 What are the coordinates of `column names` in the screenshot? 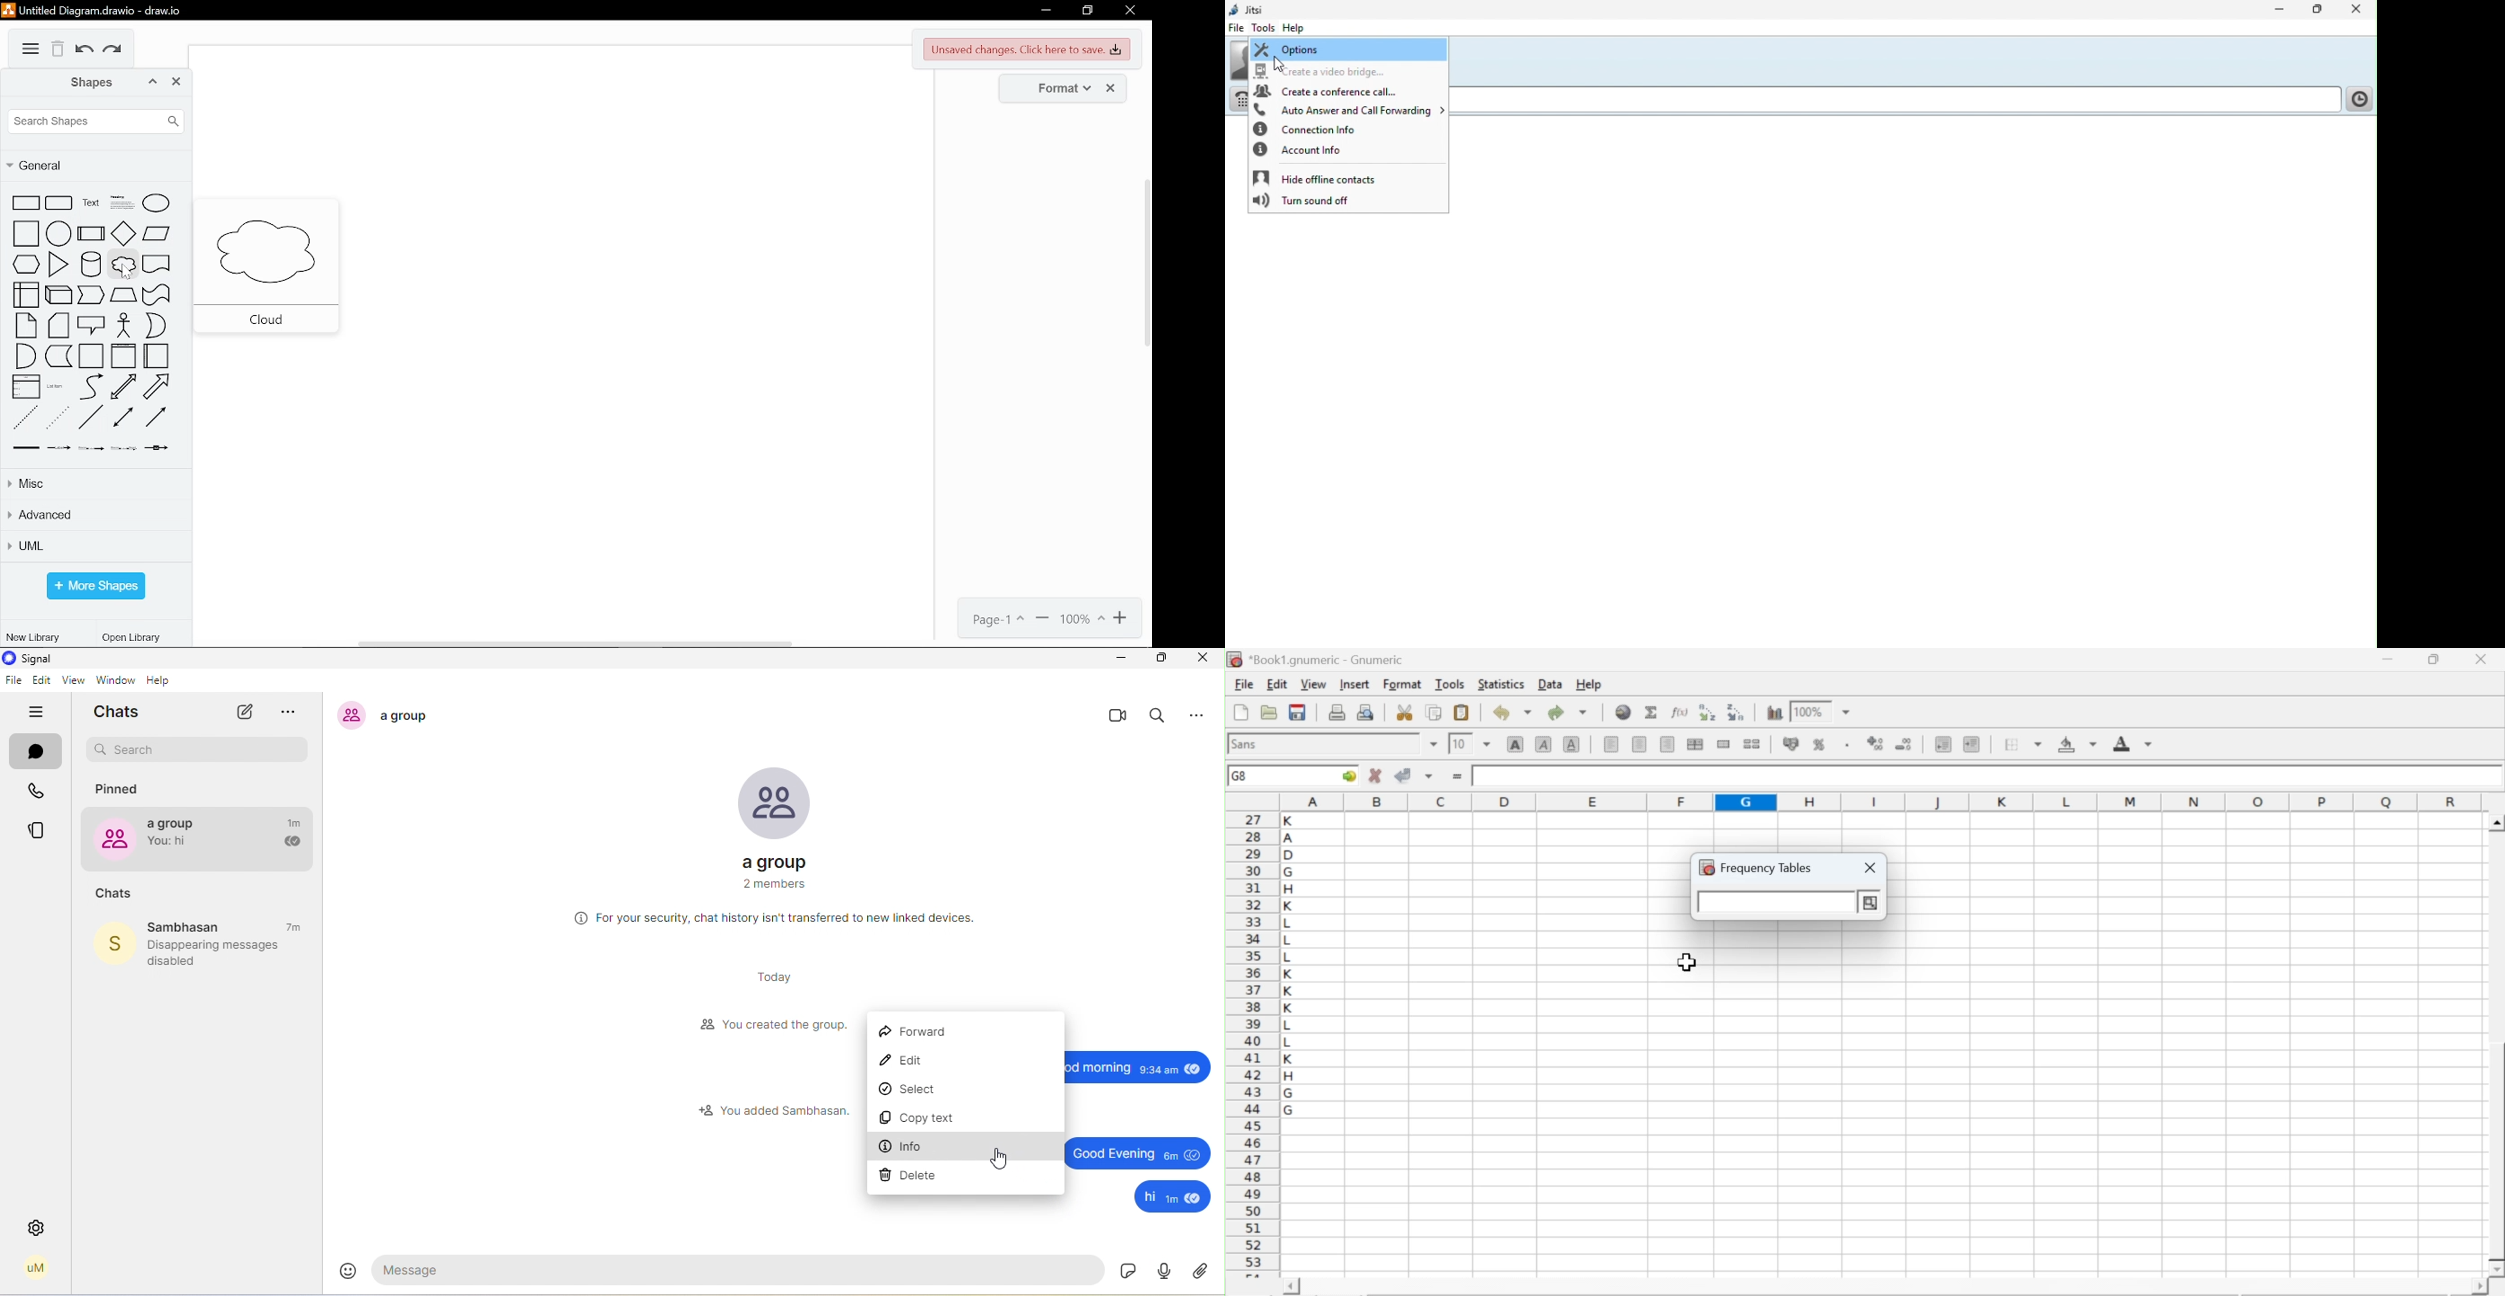 It's located at (1878, 800).